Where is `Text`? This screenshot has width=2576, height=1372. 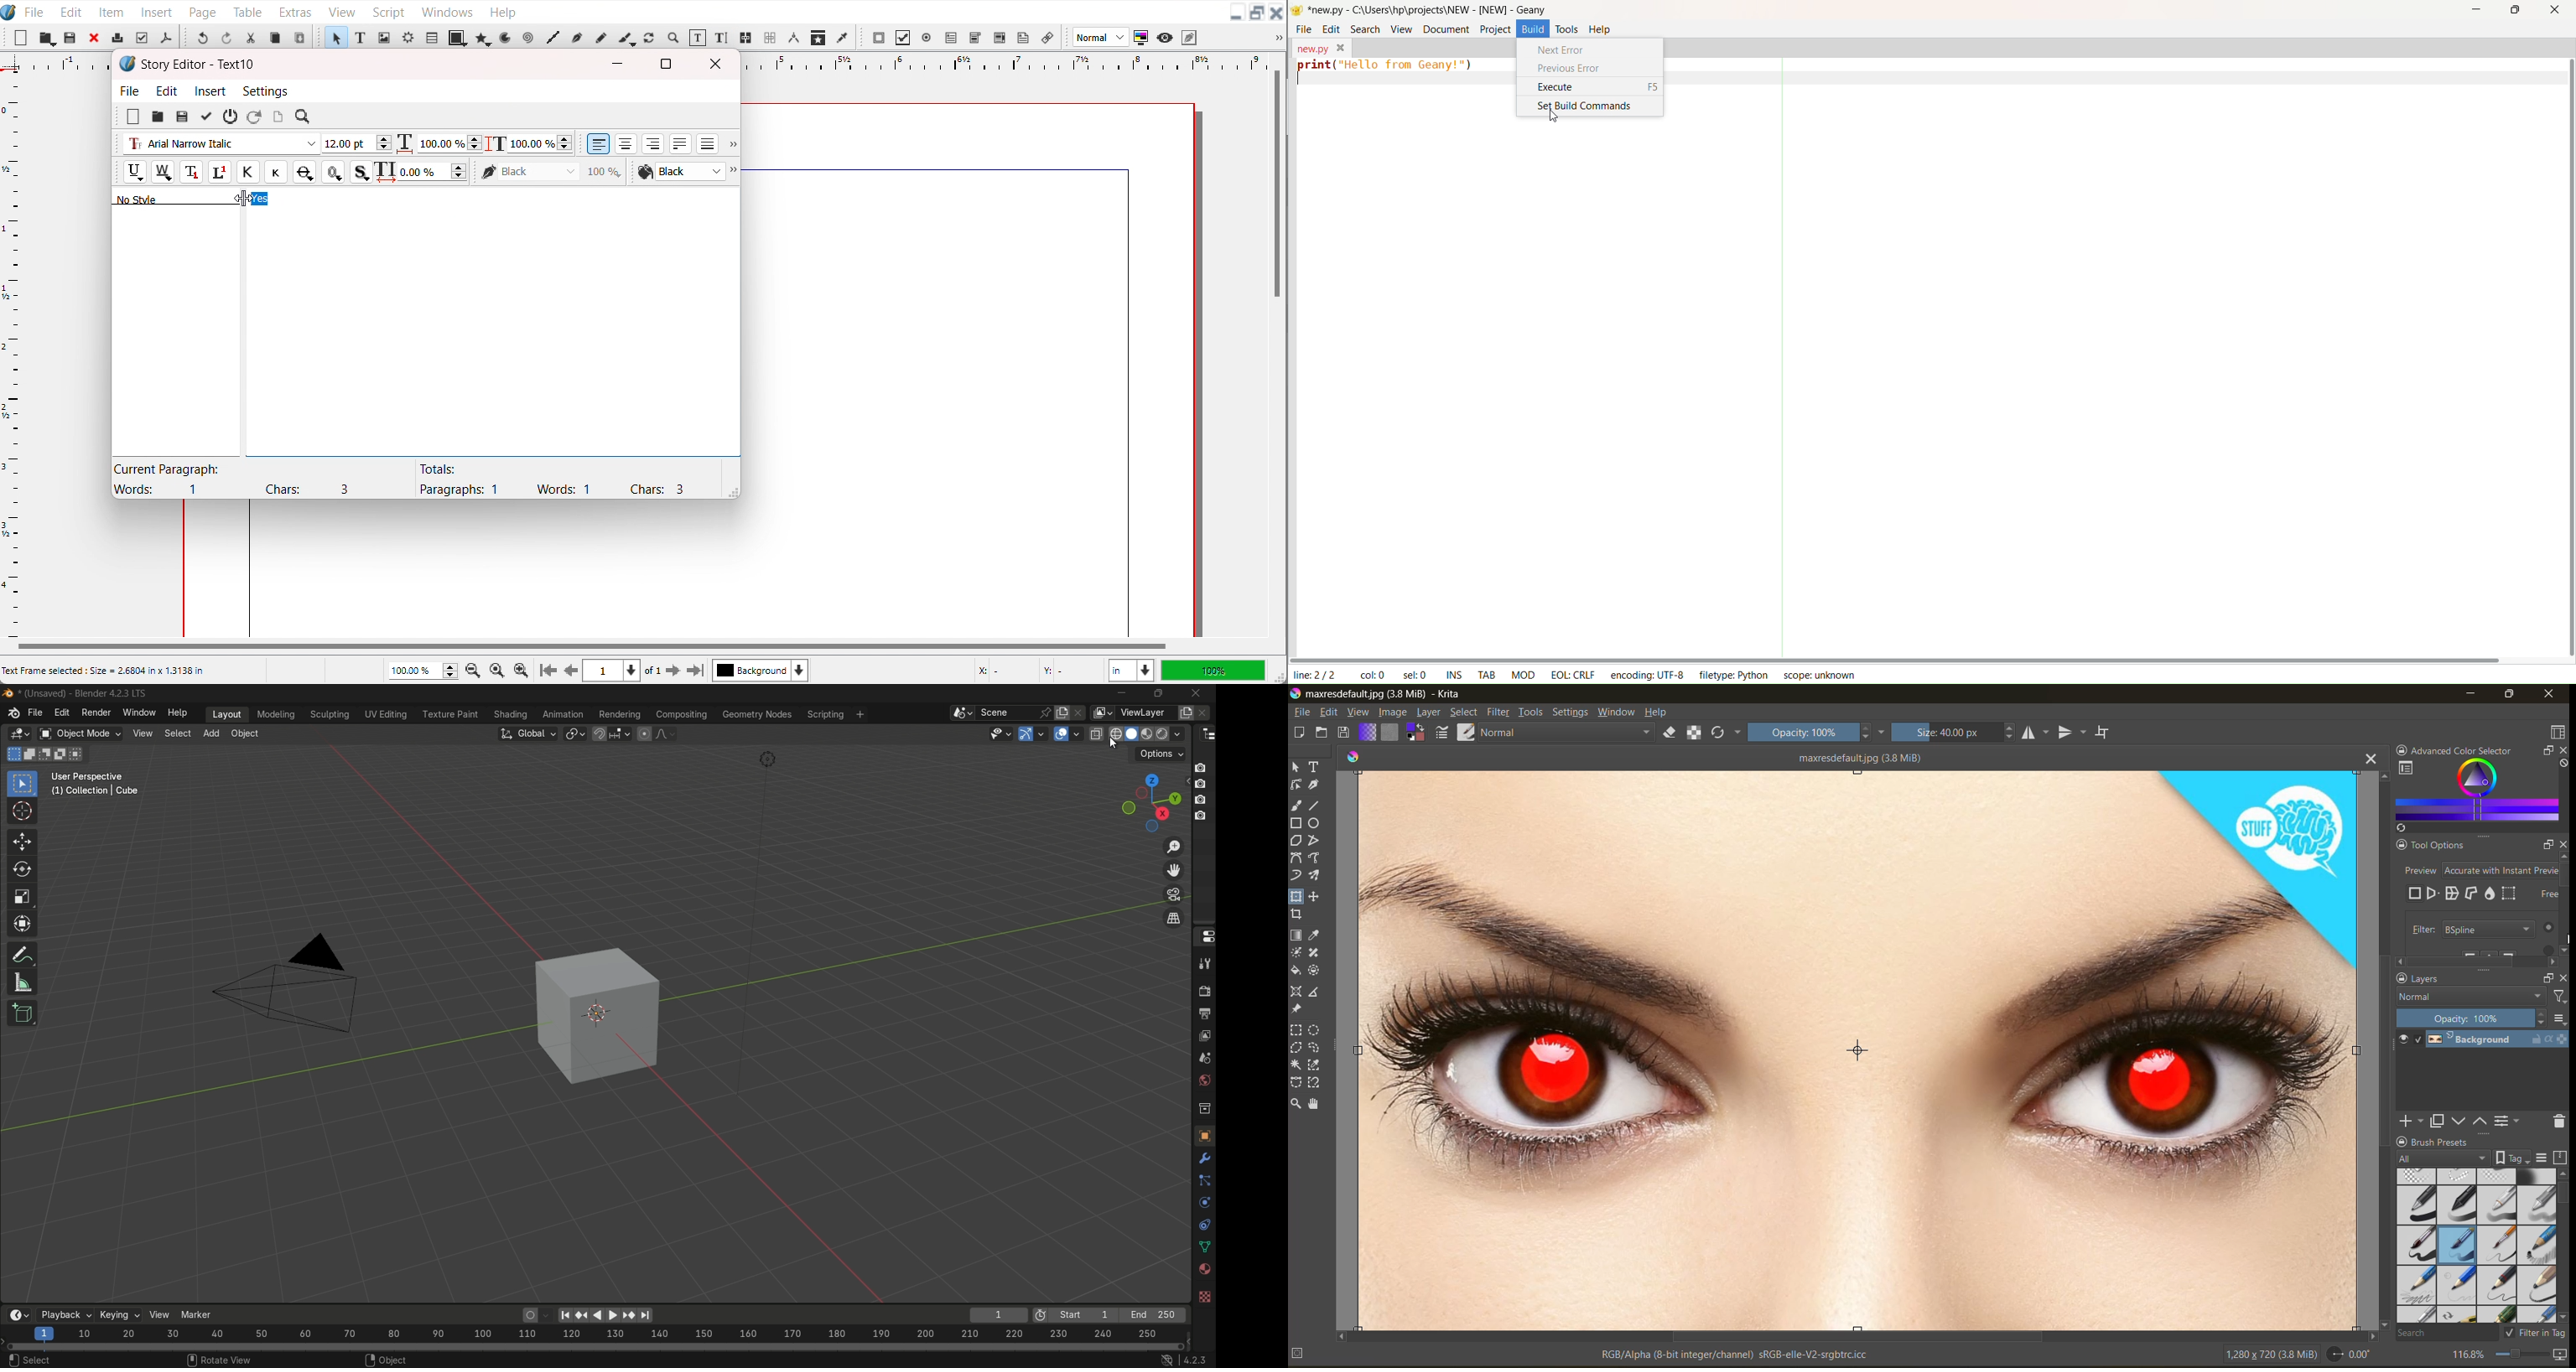 Text is located at coordinates (199, 65).